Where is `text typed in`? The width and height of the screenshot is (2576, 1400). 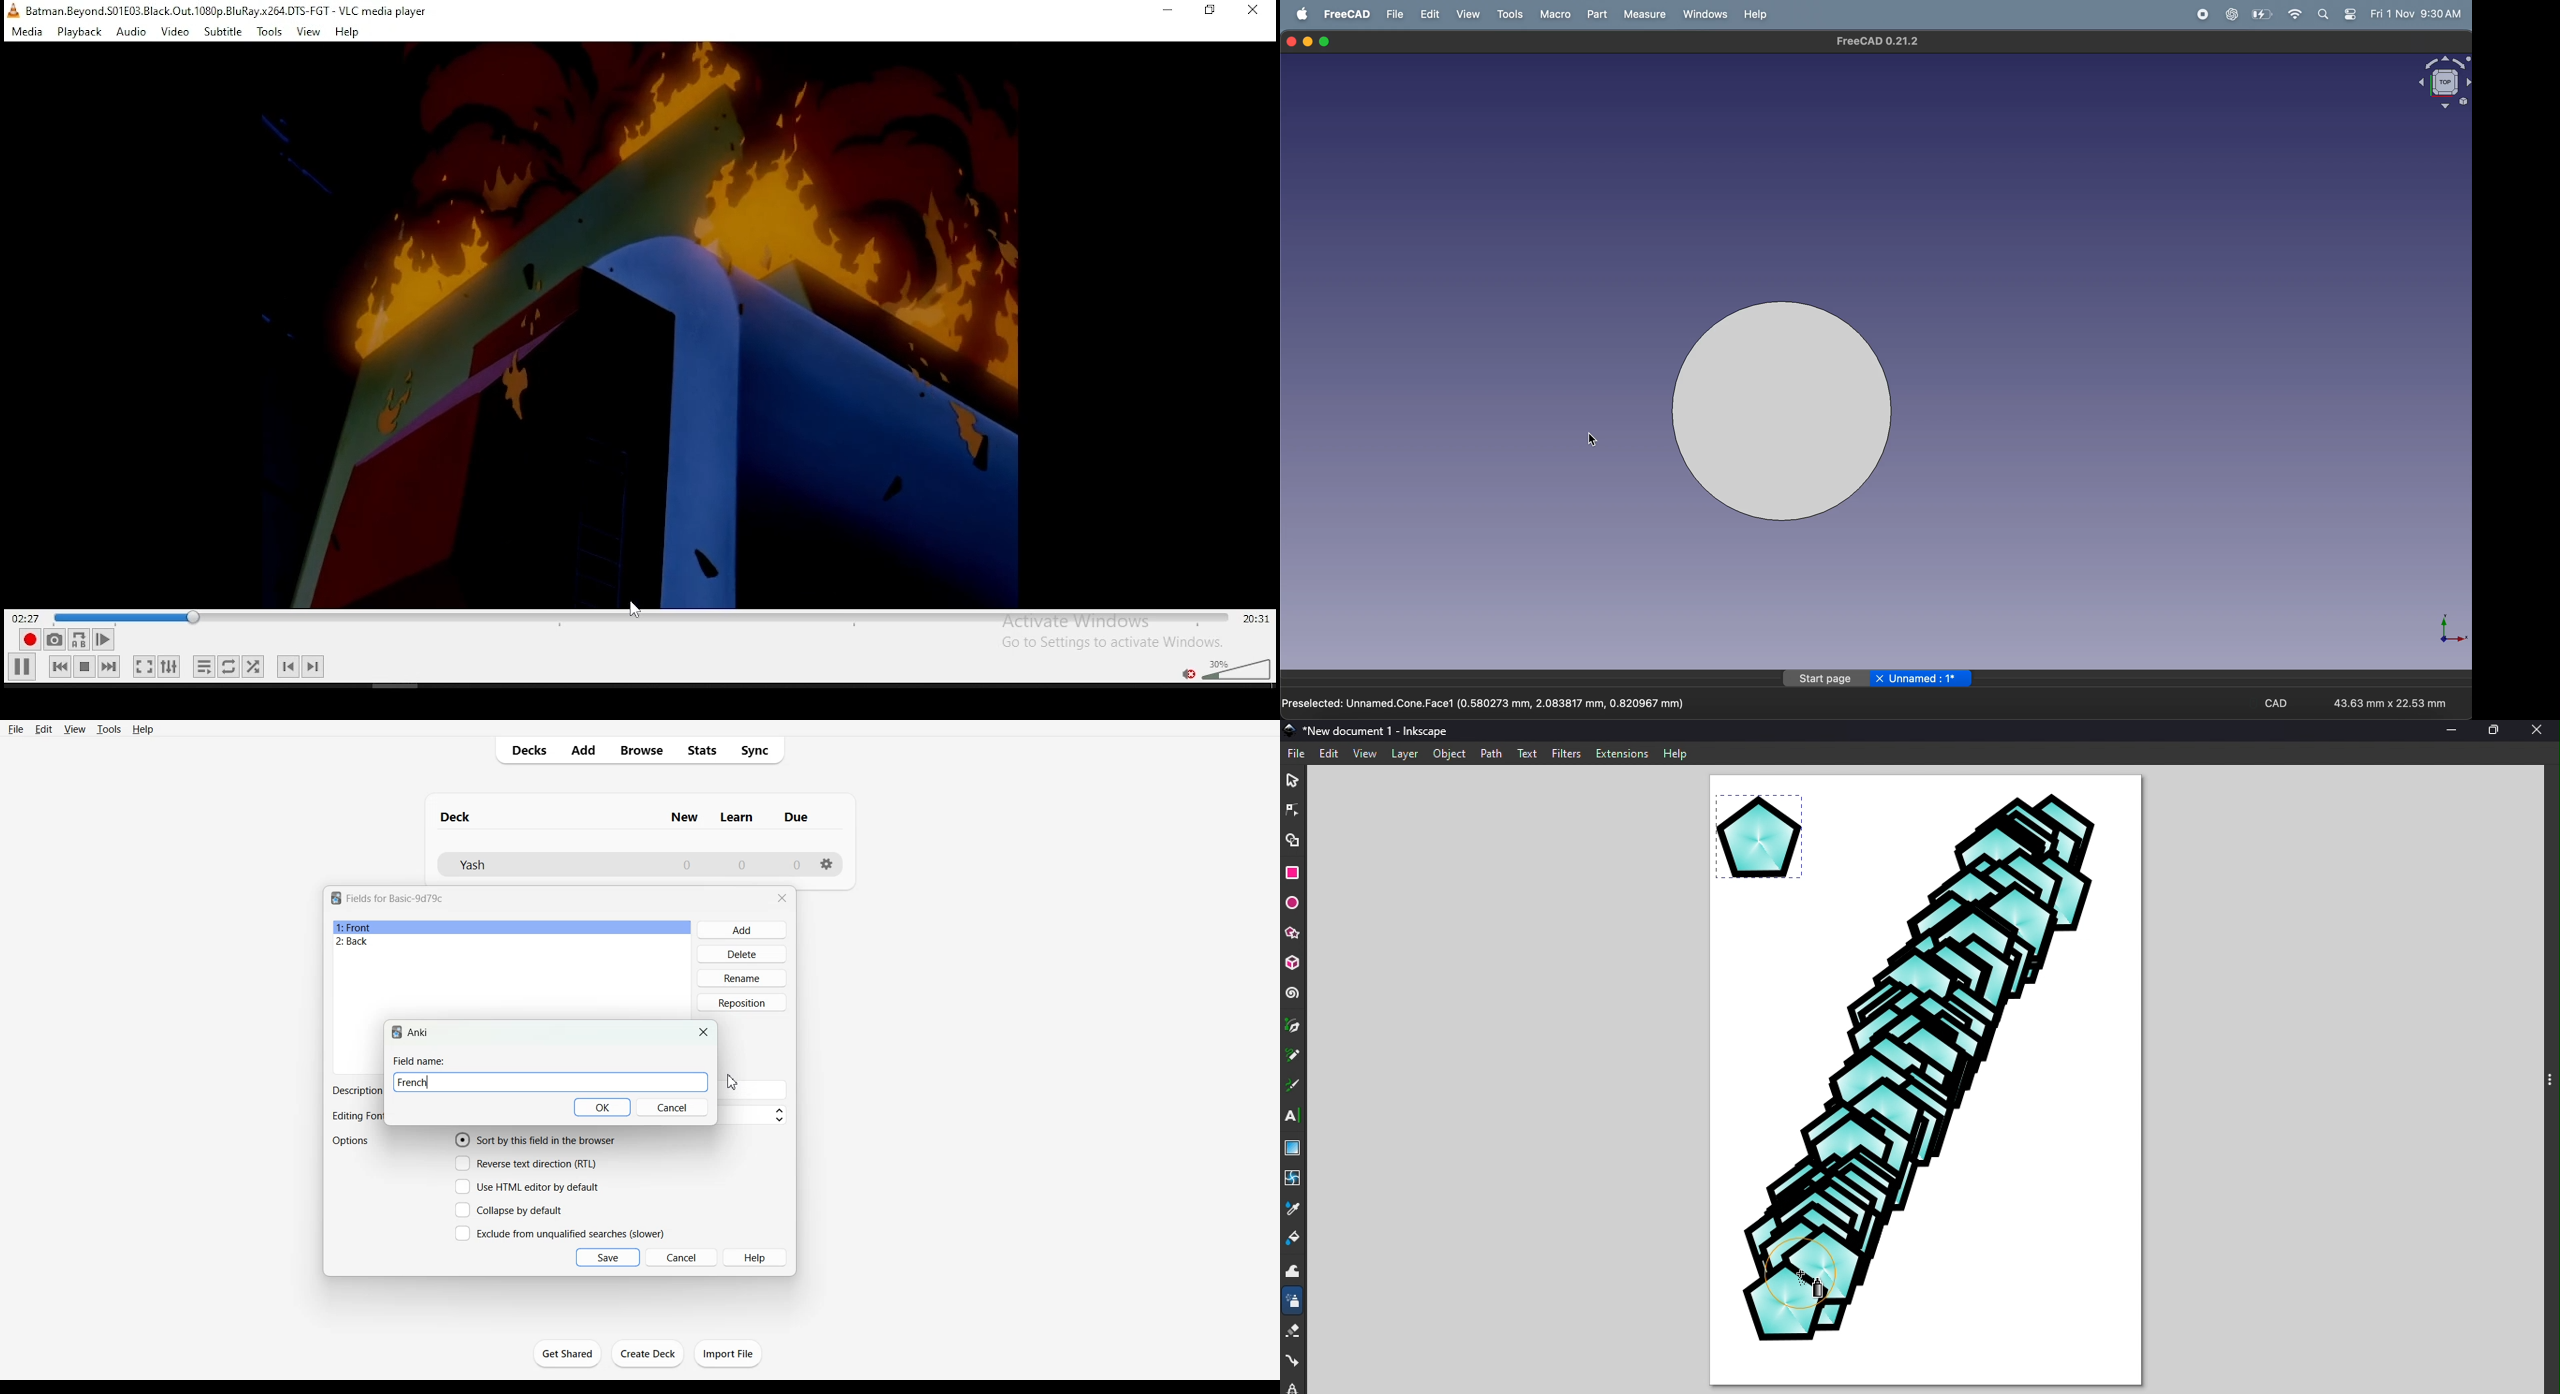 text typed in is located at coordinates (413, 1082).